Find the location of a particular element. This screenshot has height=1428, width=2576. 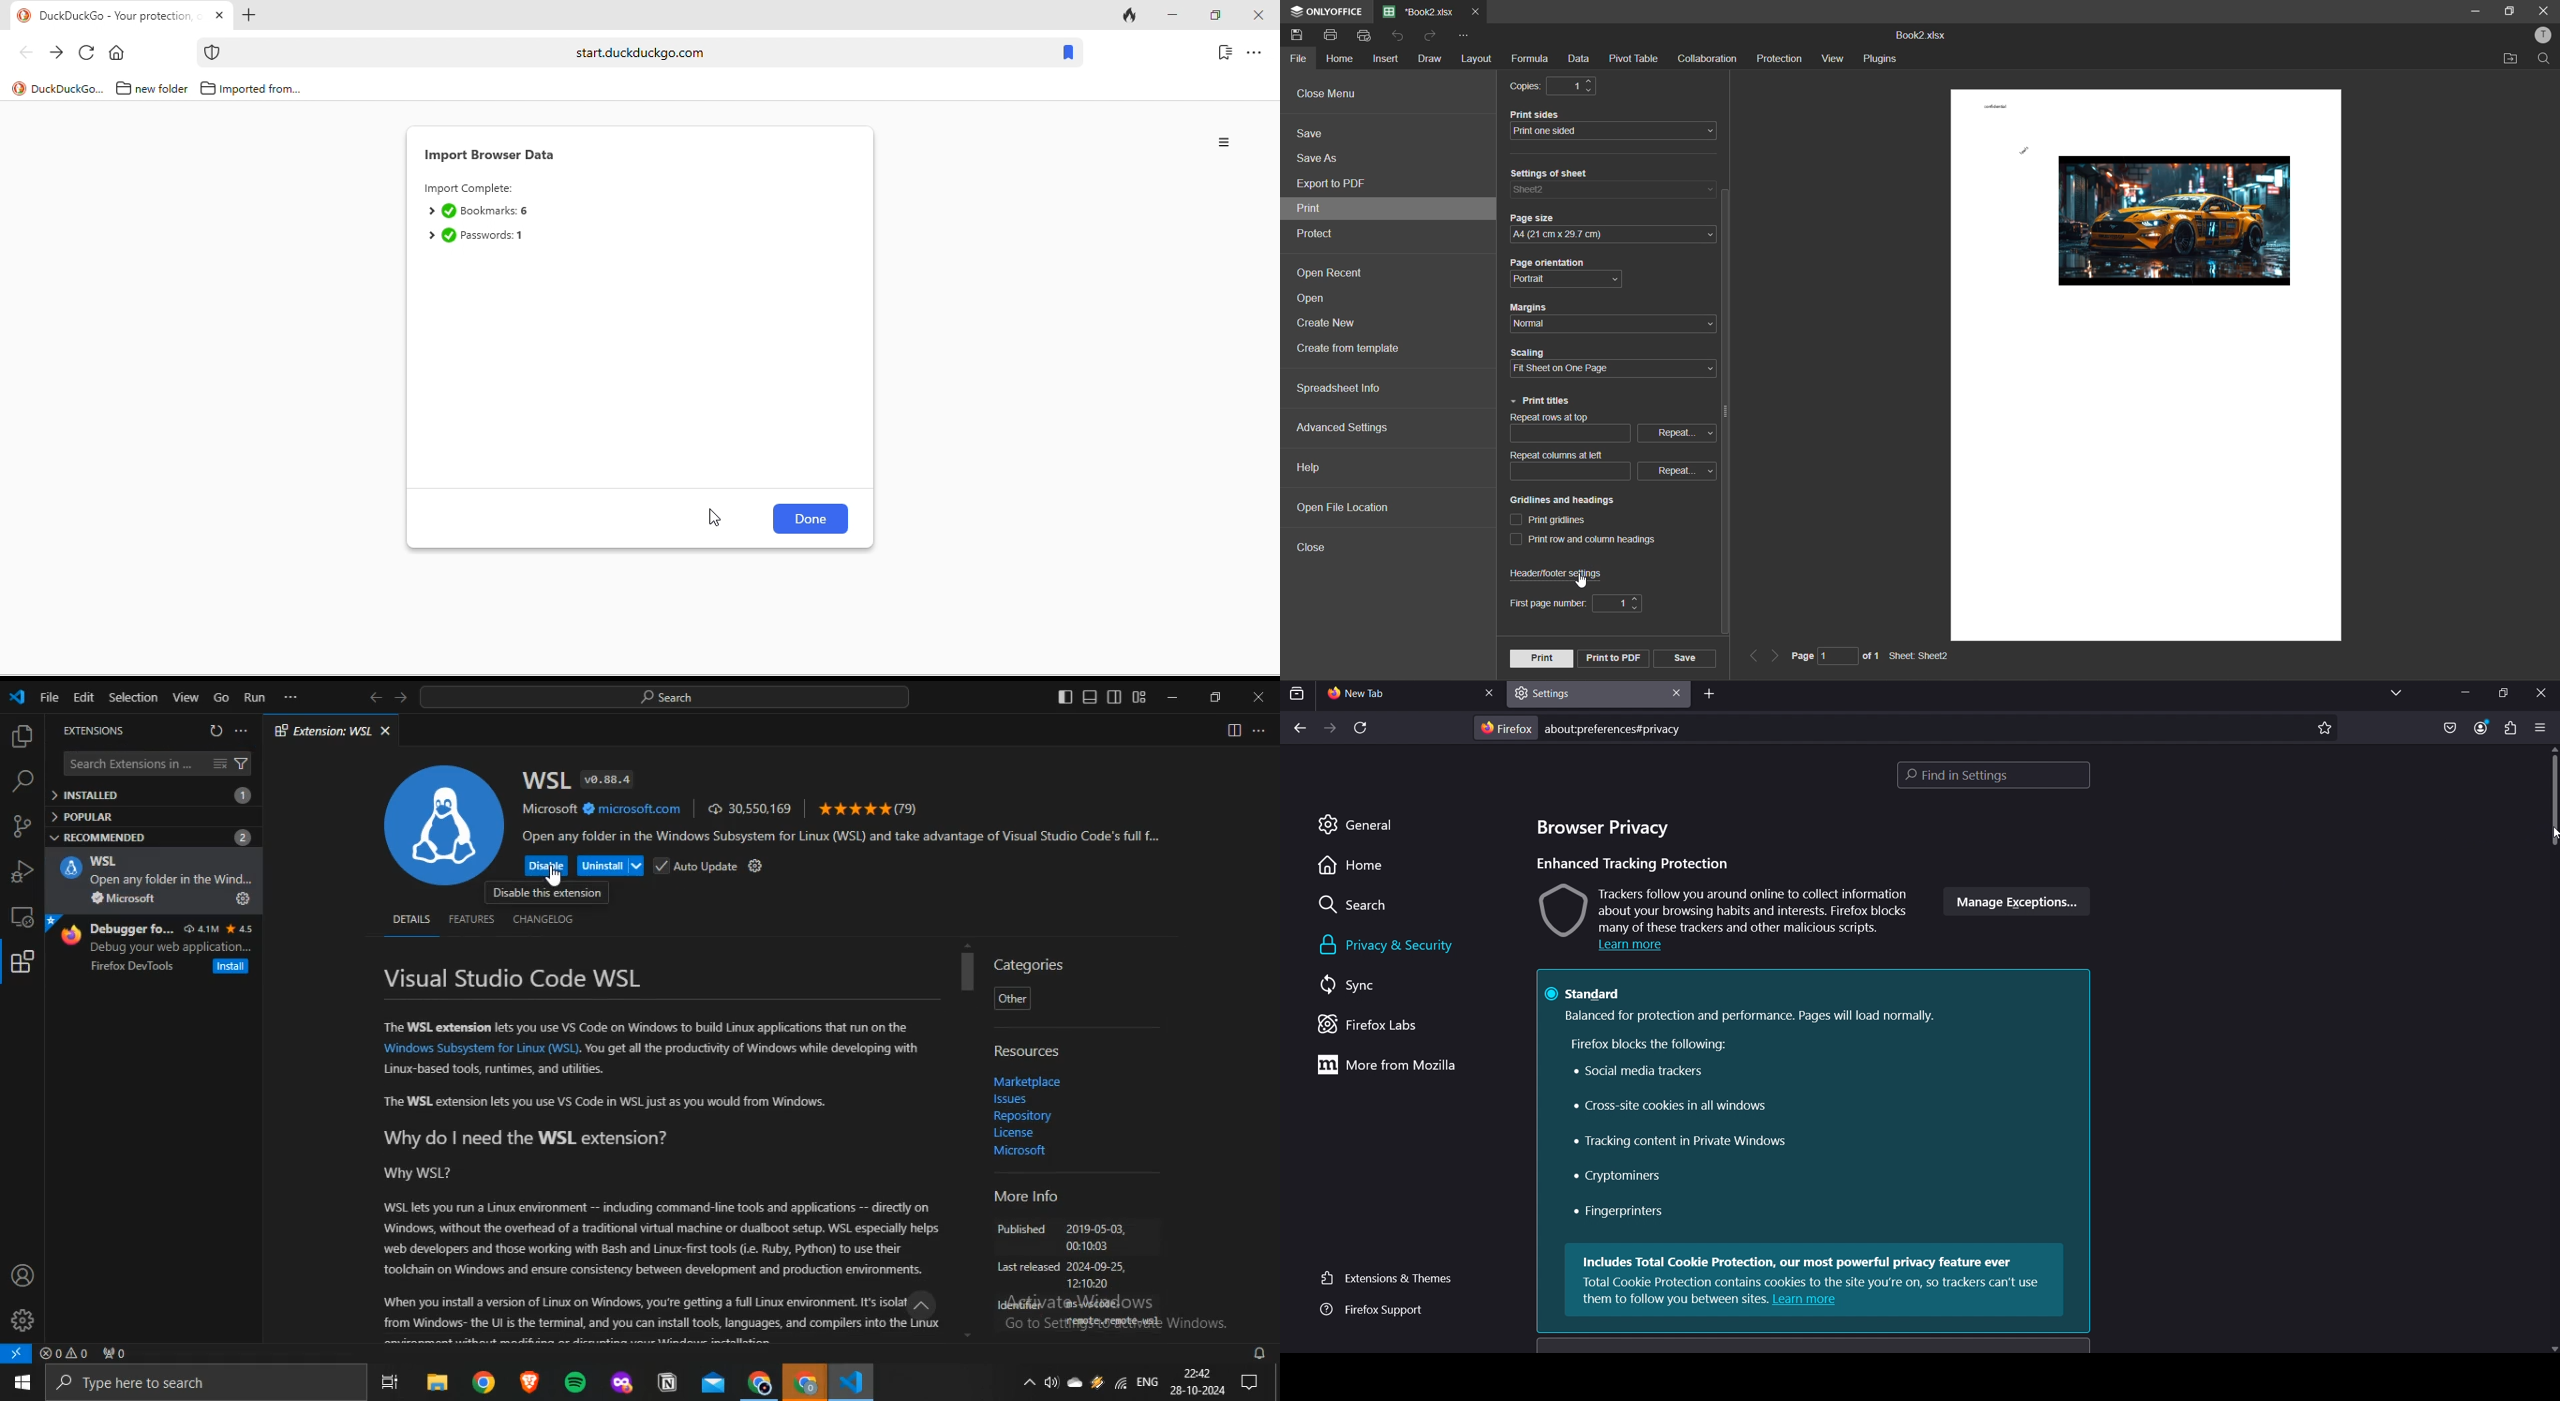

Uninstall is located at coordinates (610, 866).